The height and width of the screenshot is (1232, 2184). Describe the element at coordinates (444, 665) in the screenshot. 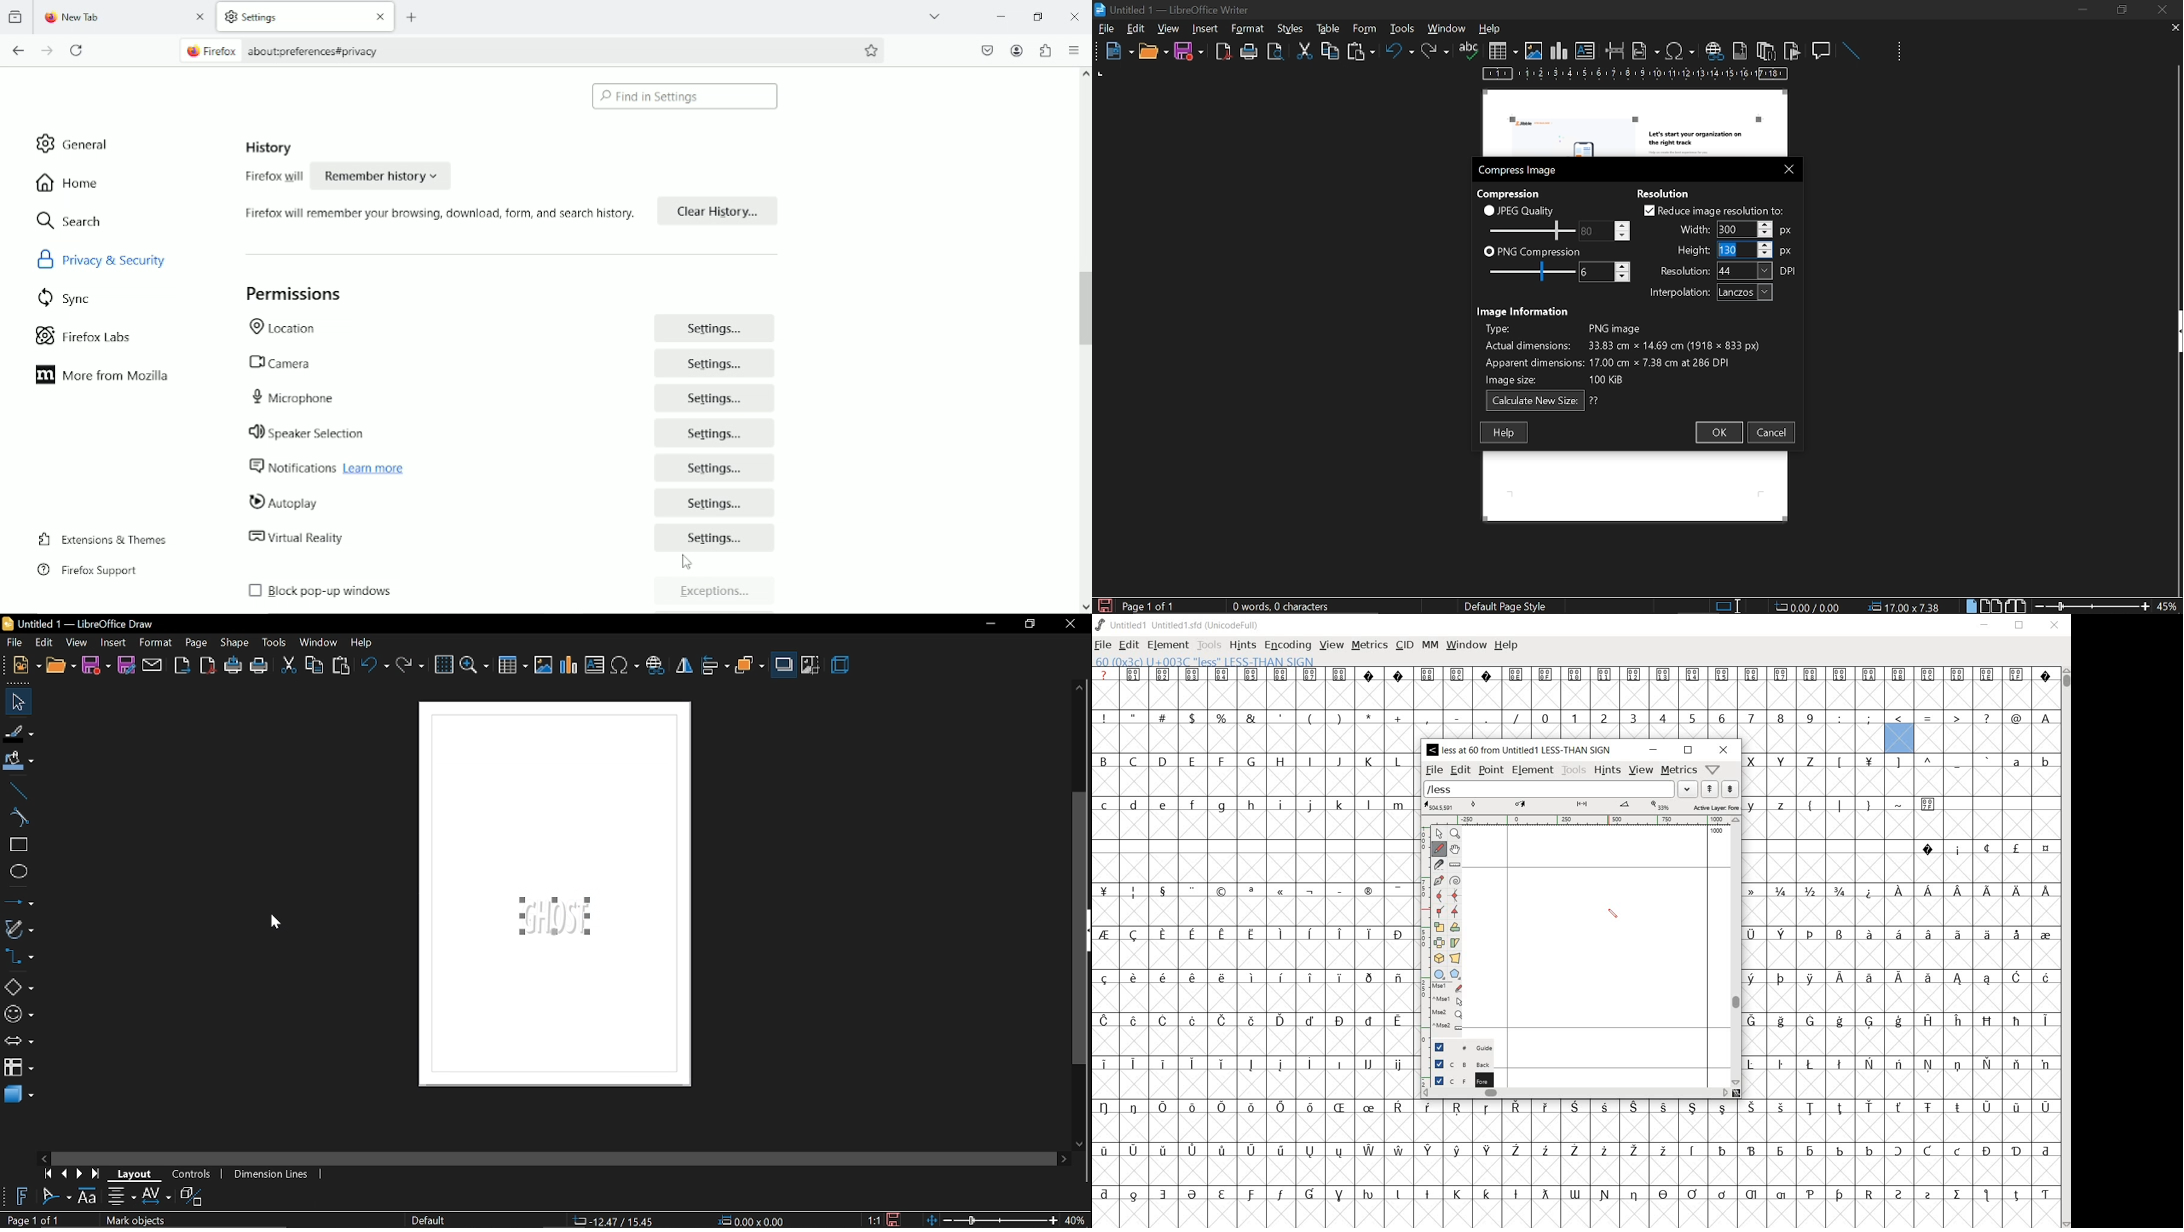

I see `grid` at that location.